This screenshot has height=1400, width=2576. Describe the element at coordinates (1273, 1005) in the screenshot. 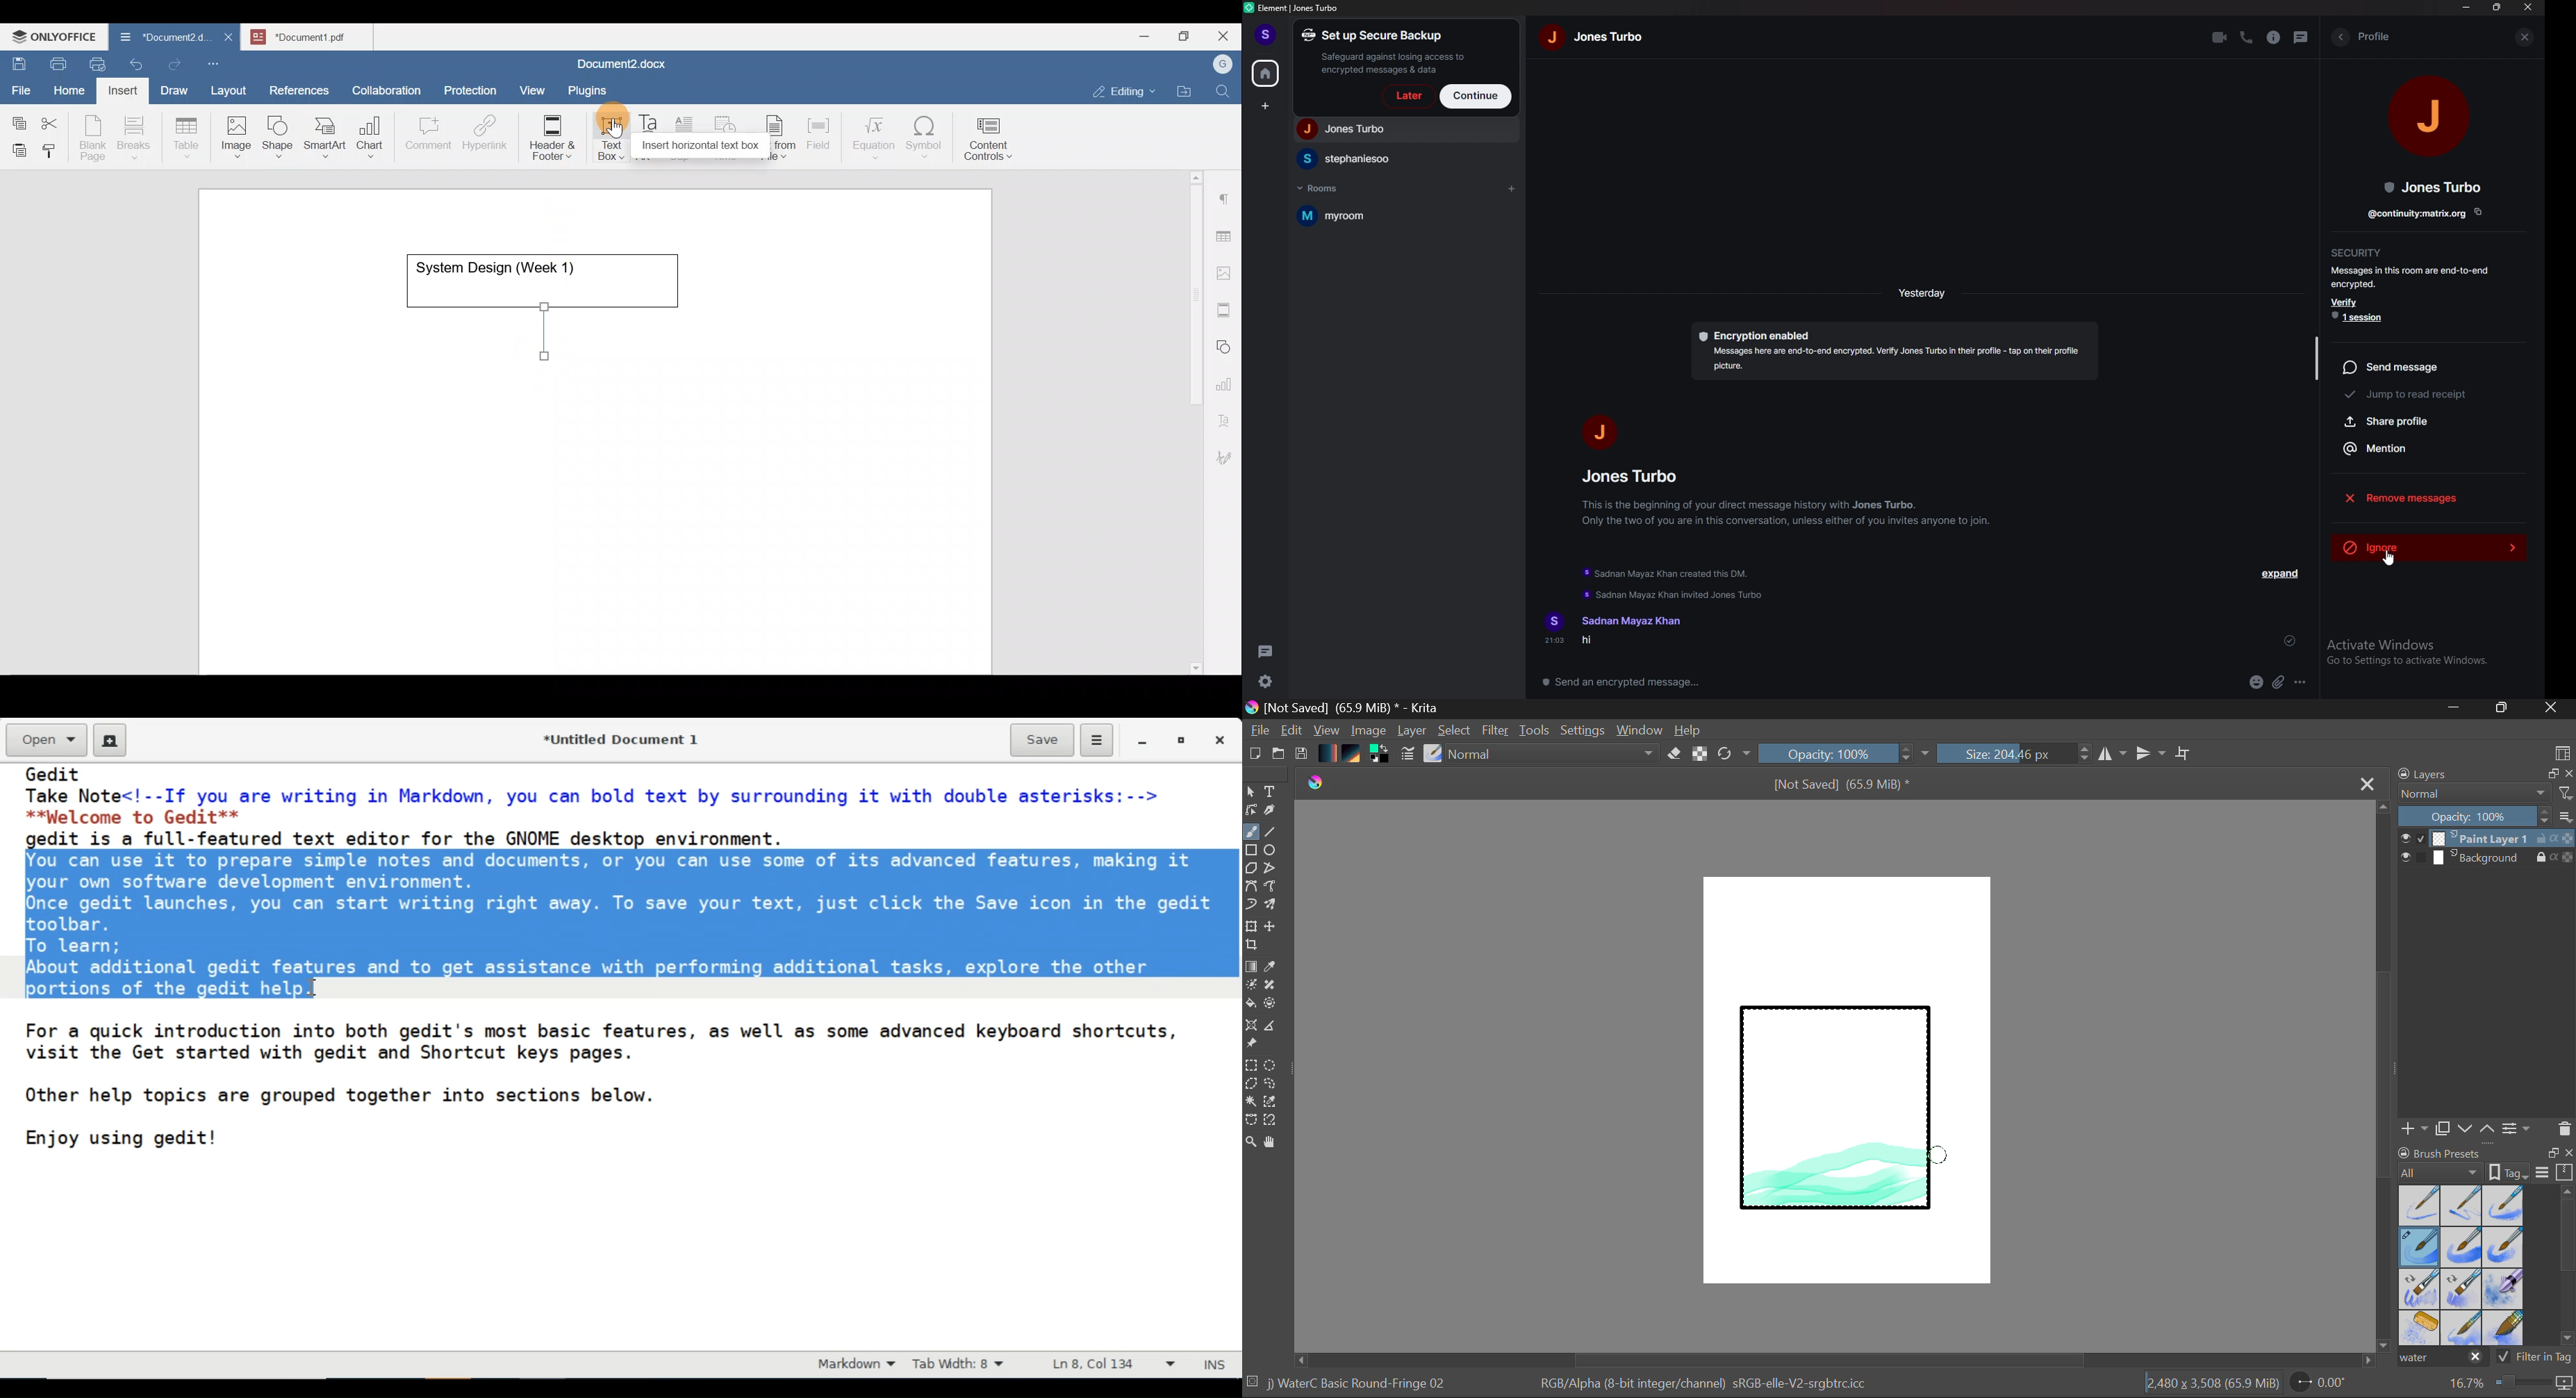

I see `Enclose and Fill` at that location.